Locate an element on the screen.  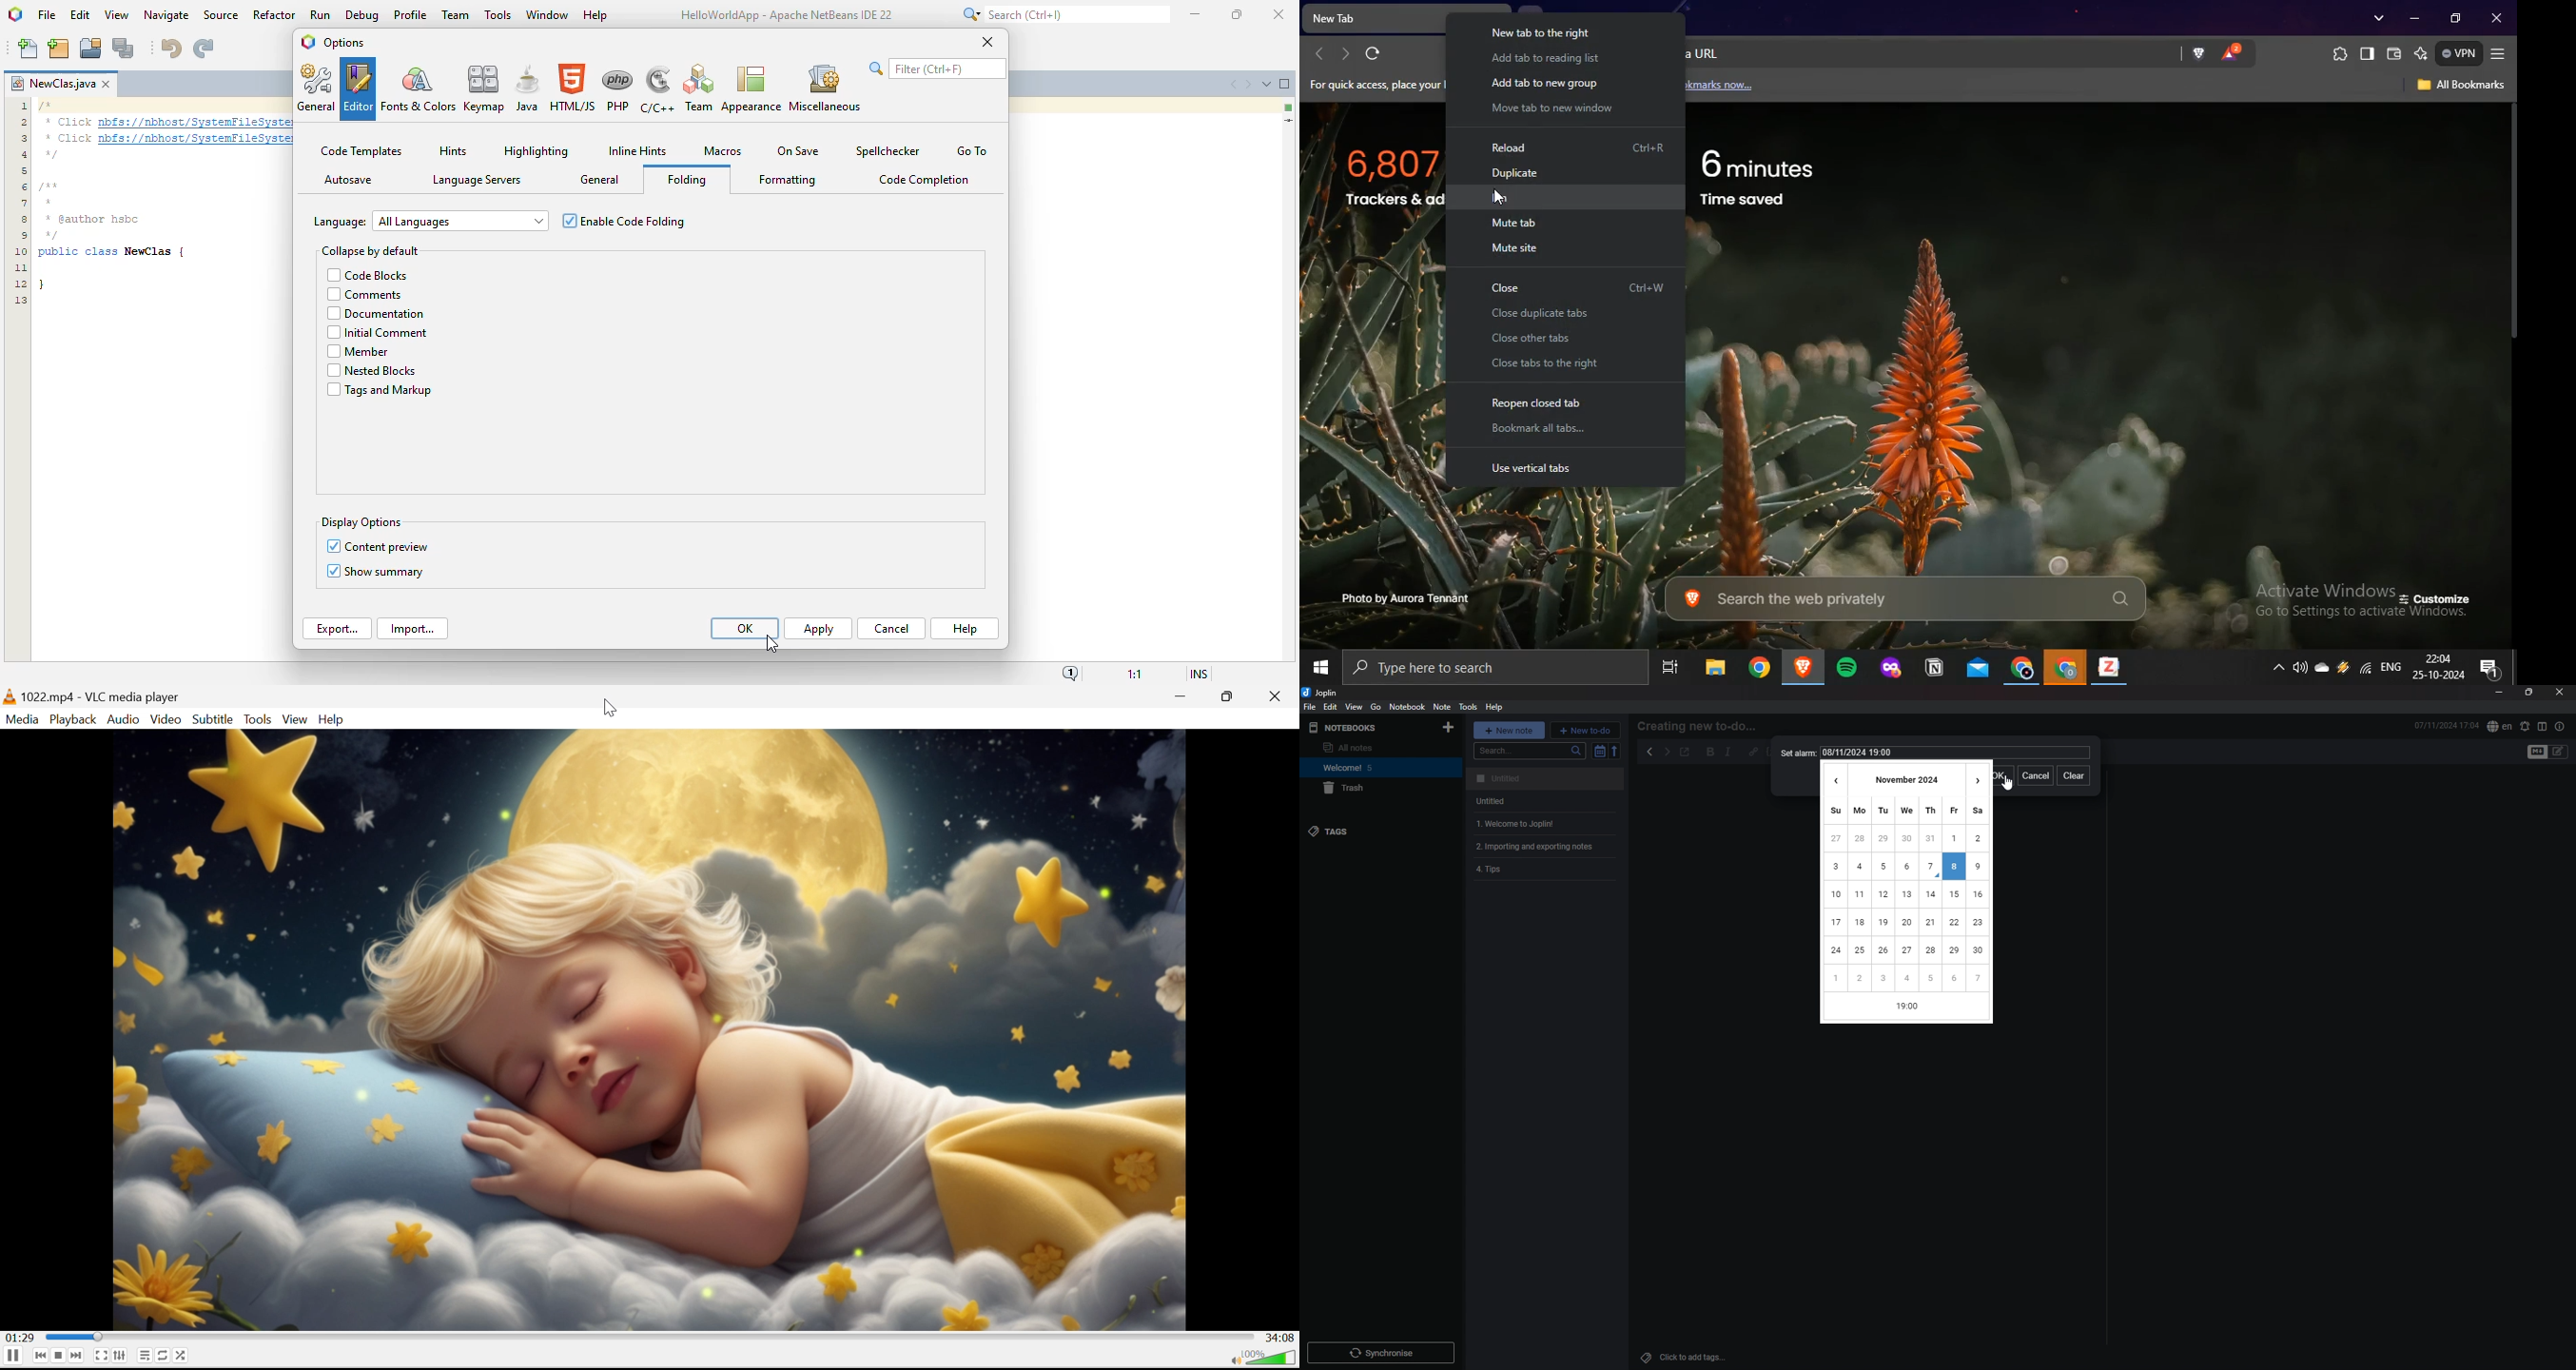
note is located at coordinates (1547, 779).